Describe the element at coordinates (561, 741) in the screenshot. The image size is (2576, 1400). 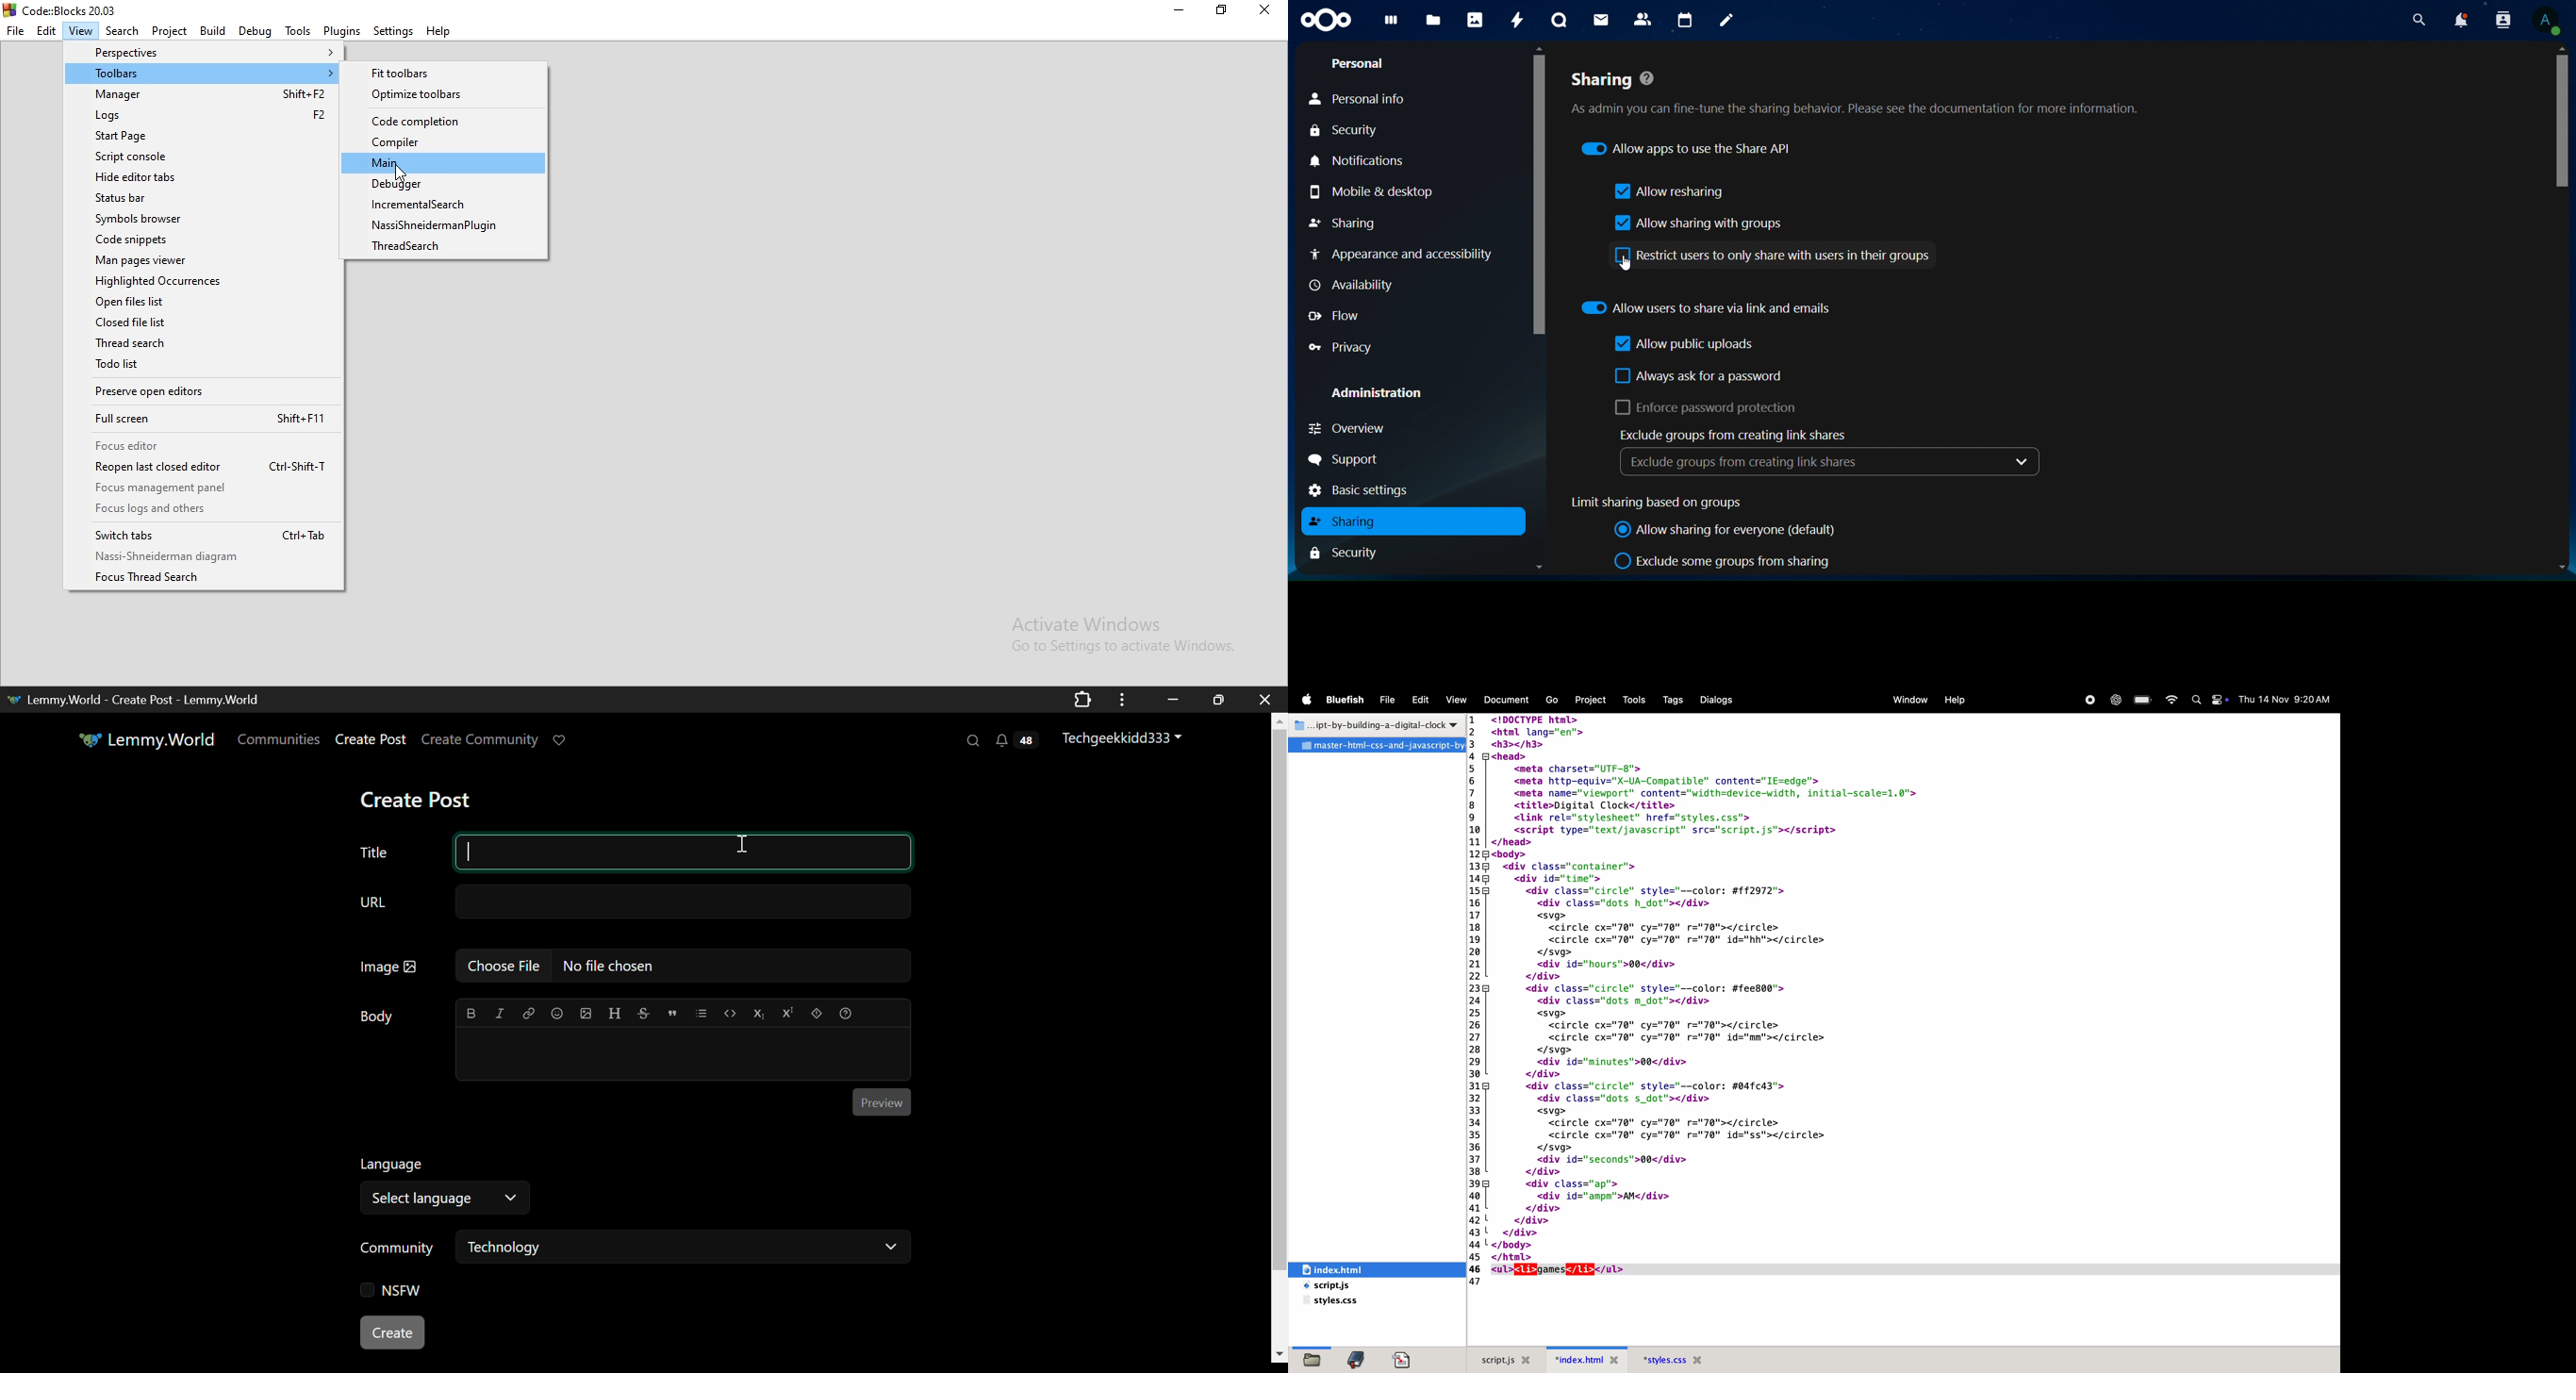
I see `Donate to Lemmy` at that location.